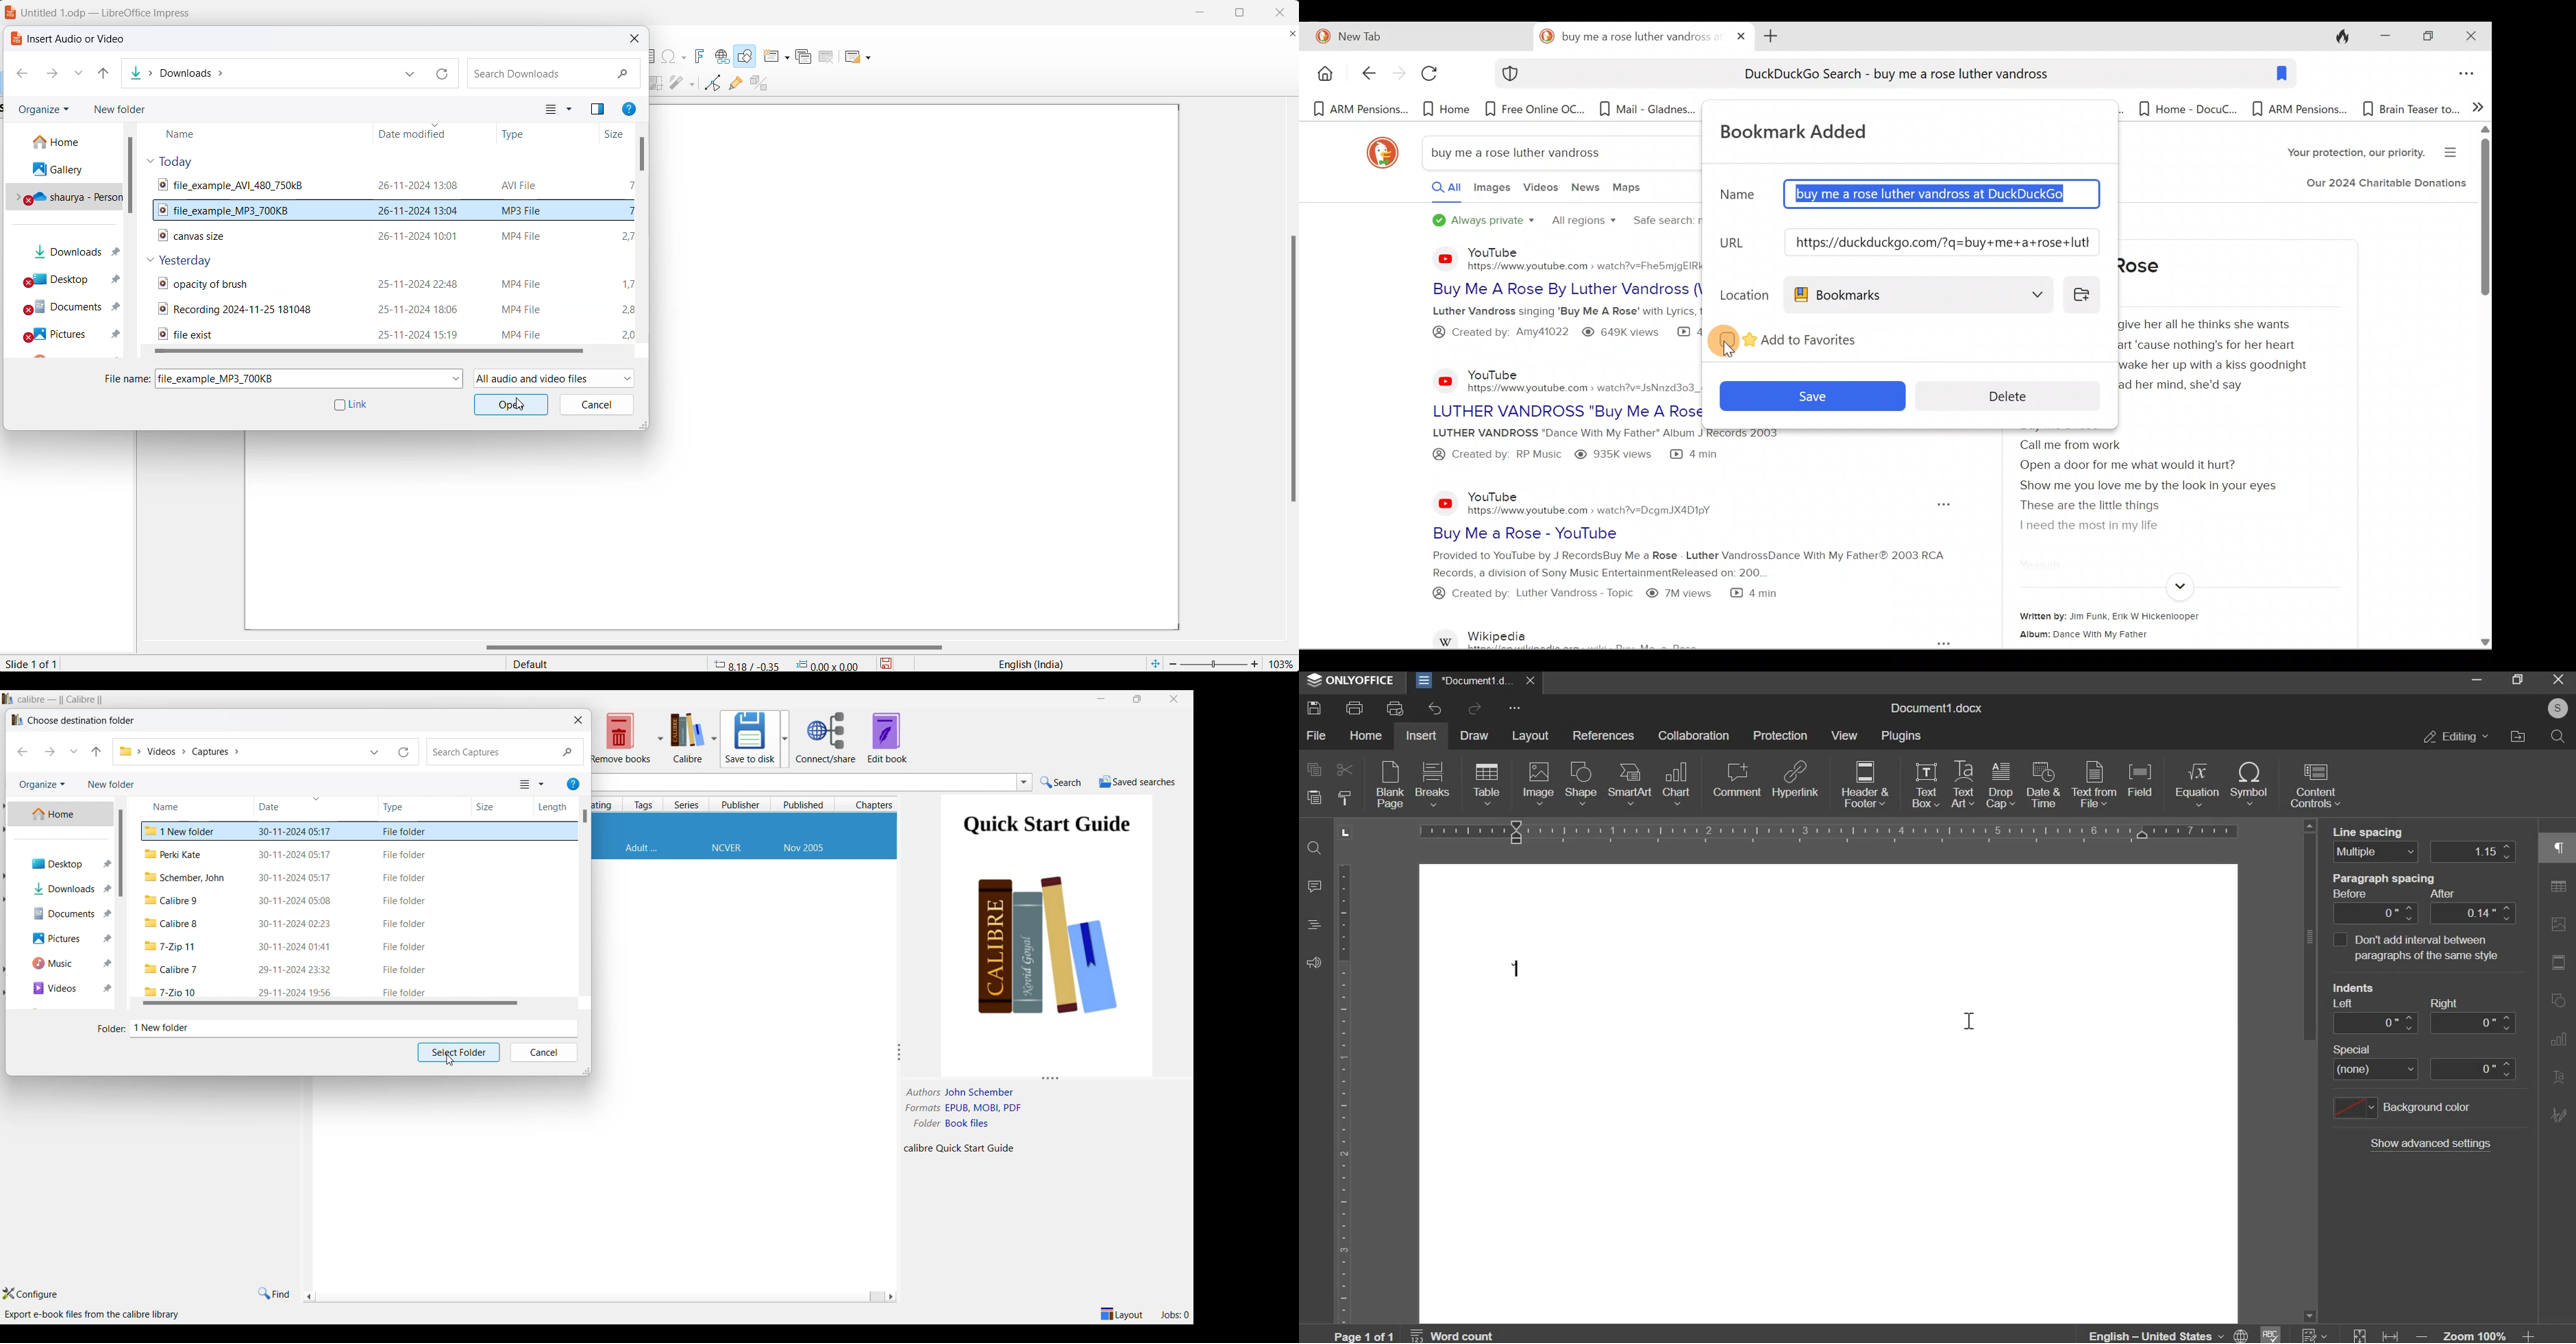 The width and height of the screenshot is (2576, 1344). I want to click on chart, so click(1677, 783).